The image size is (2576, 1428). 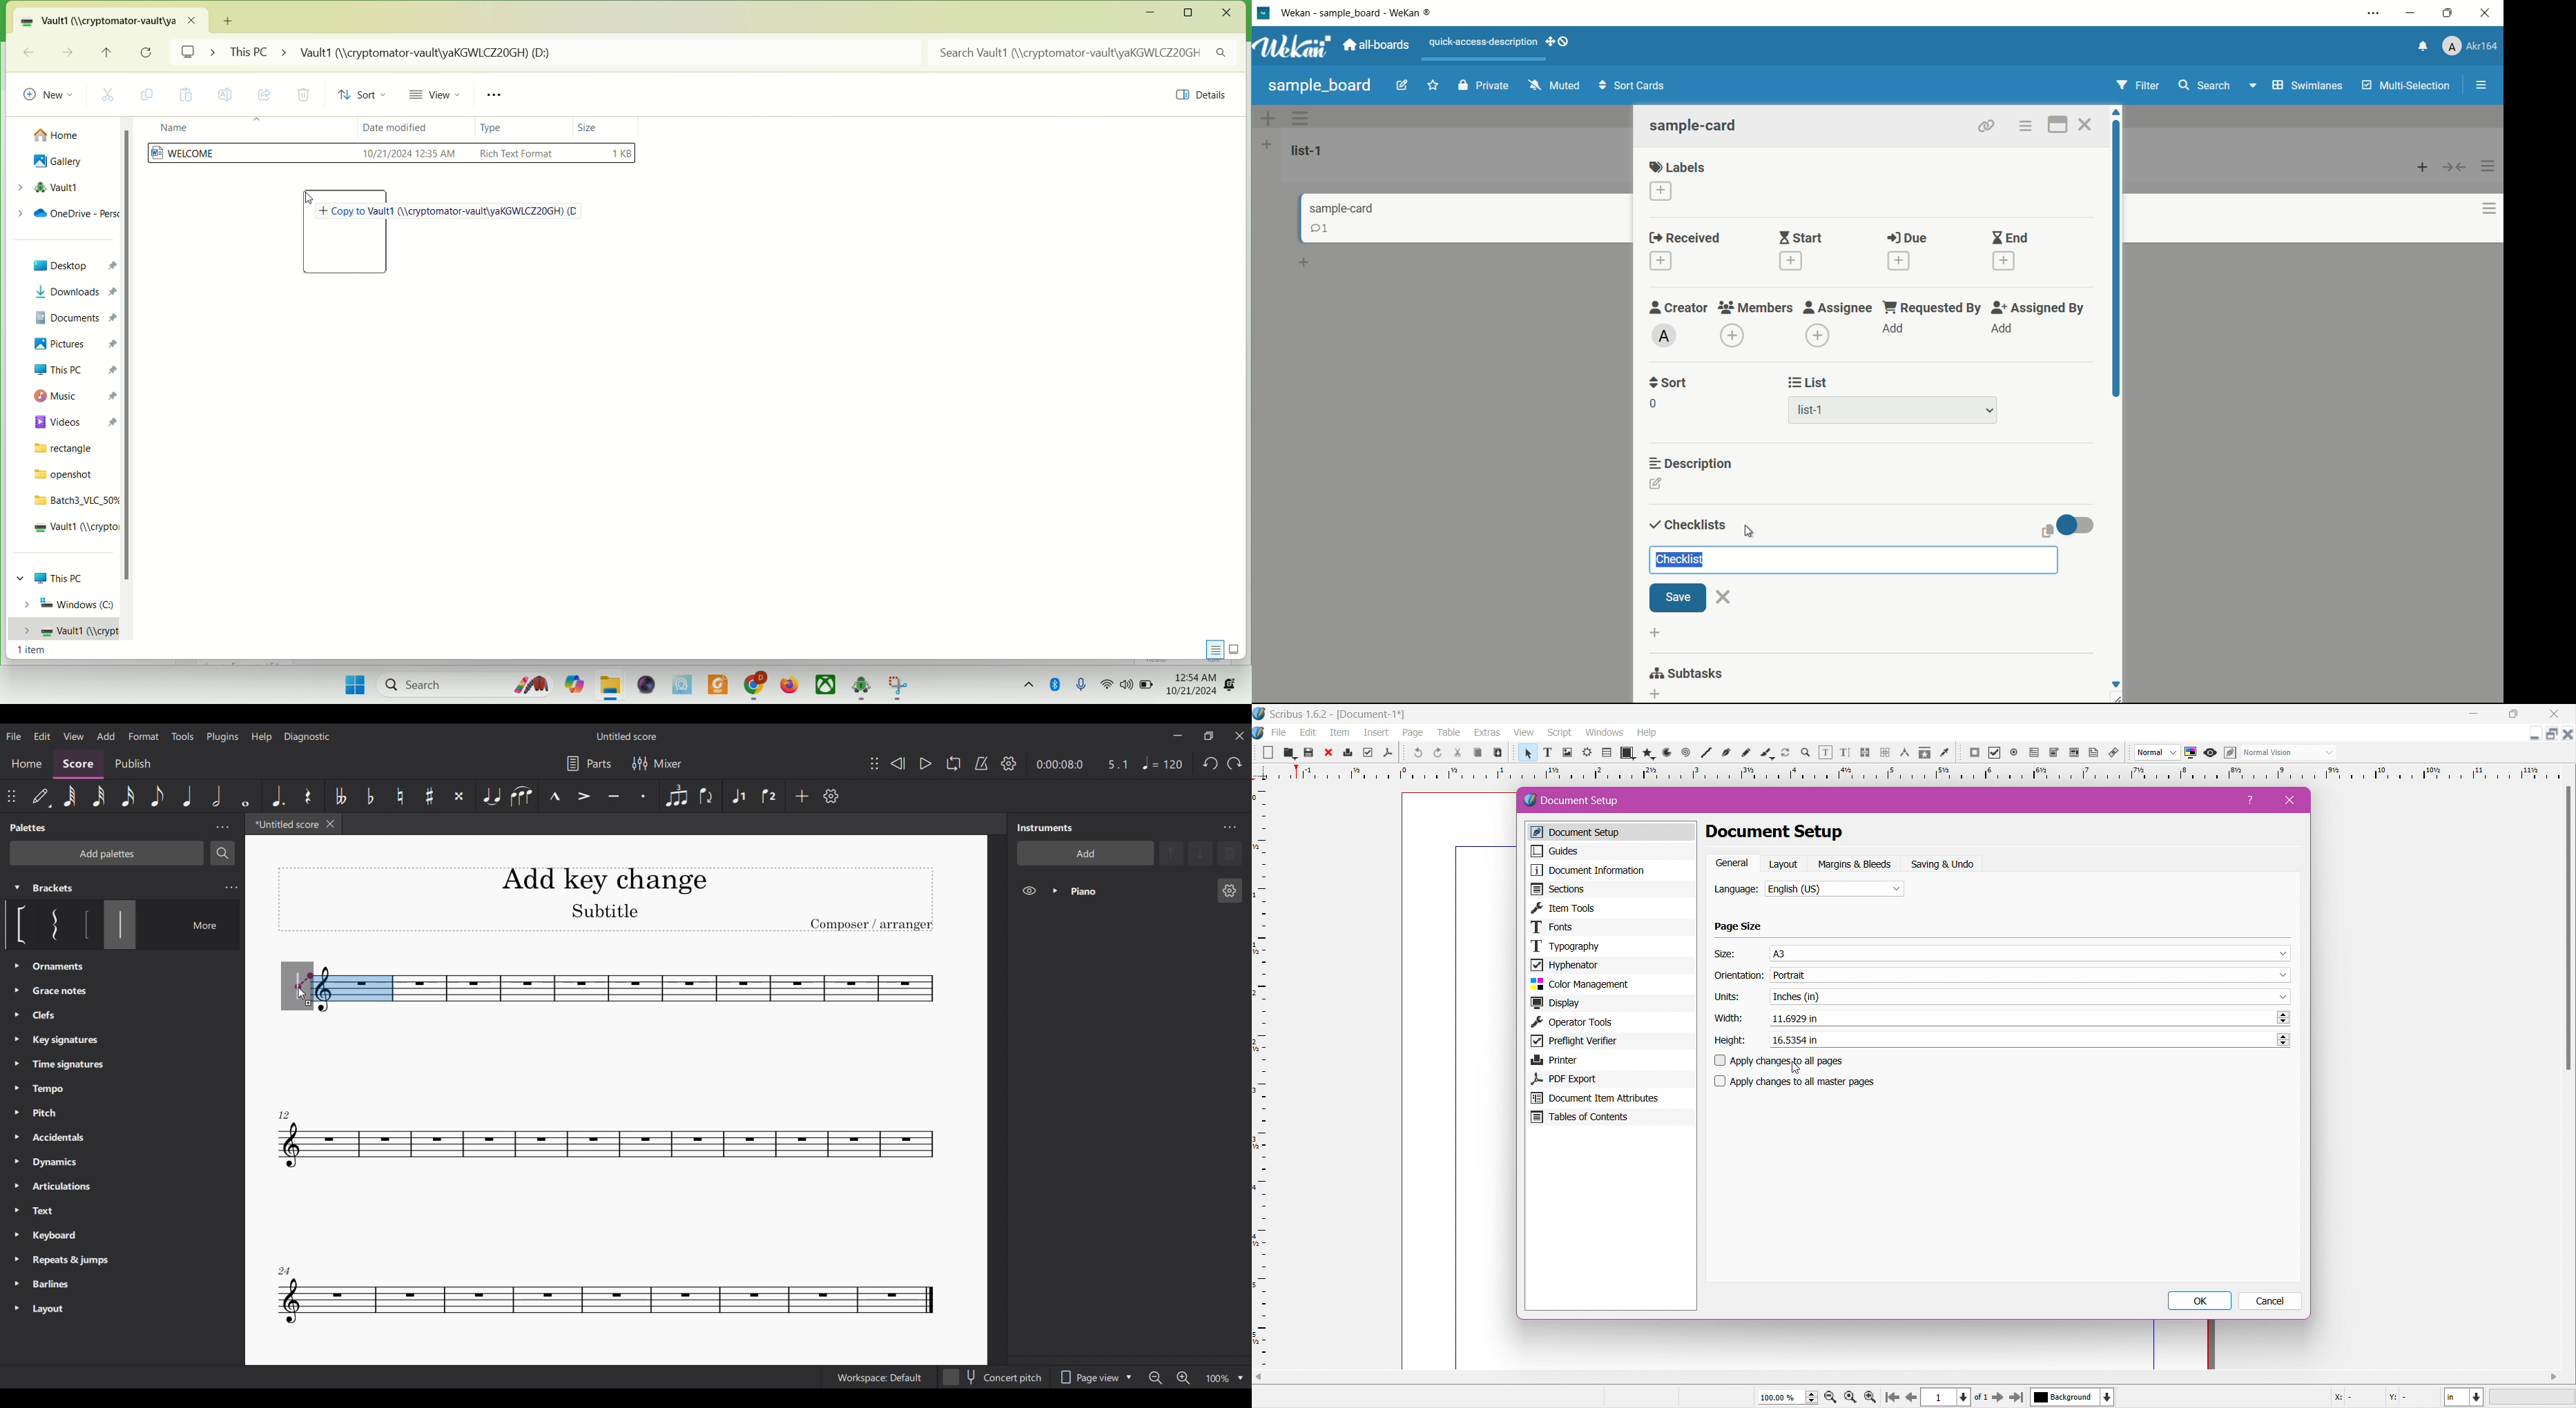 I want to click on Language, so click(x=1736, y=890).